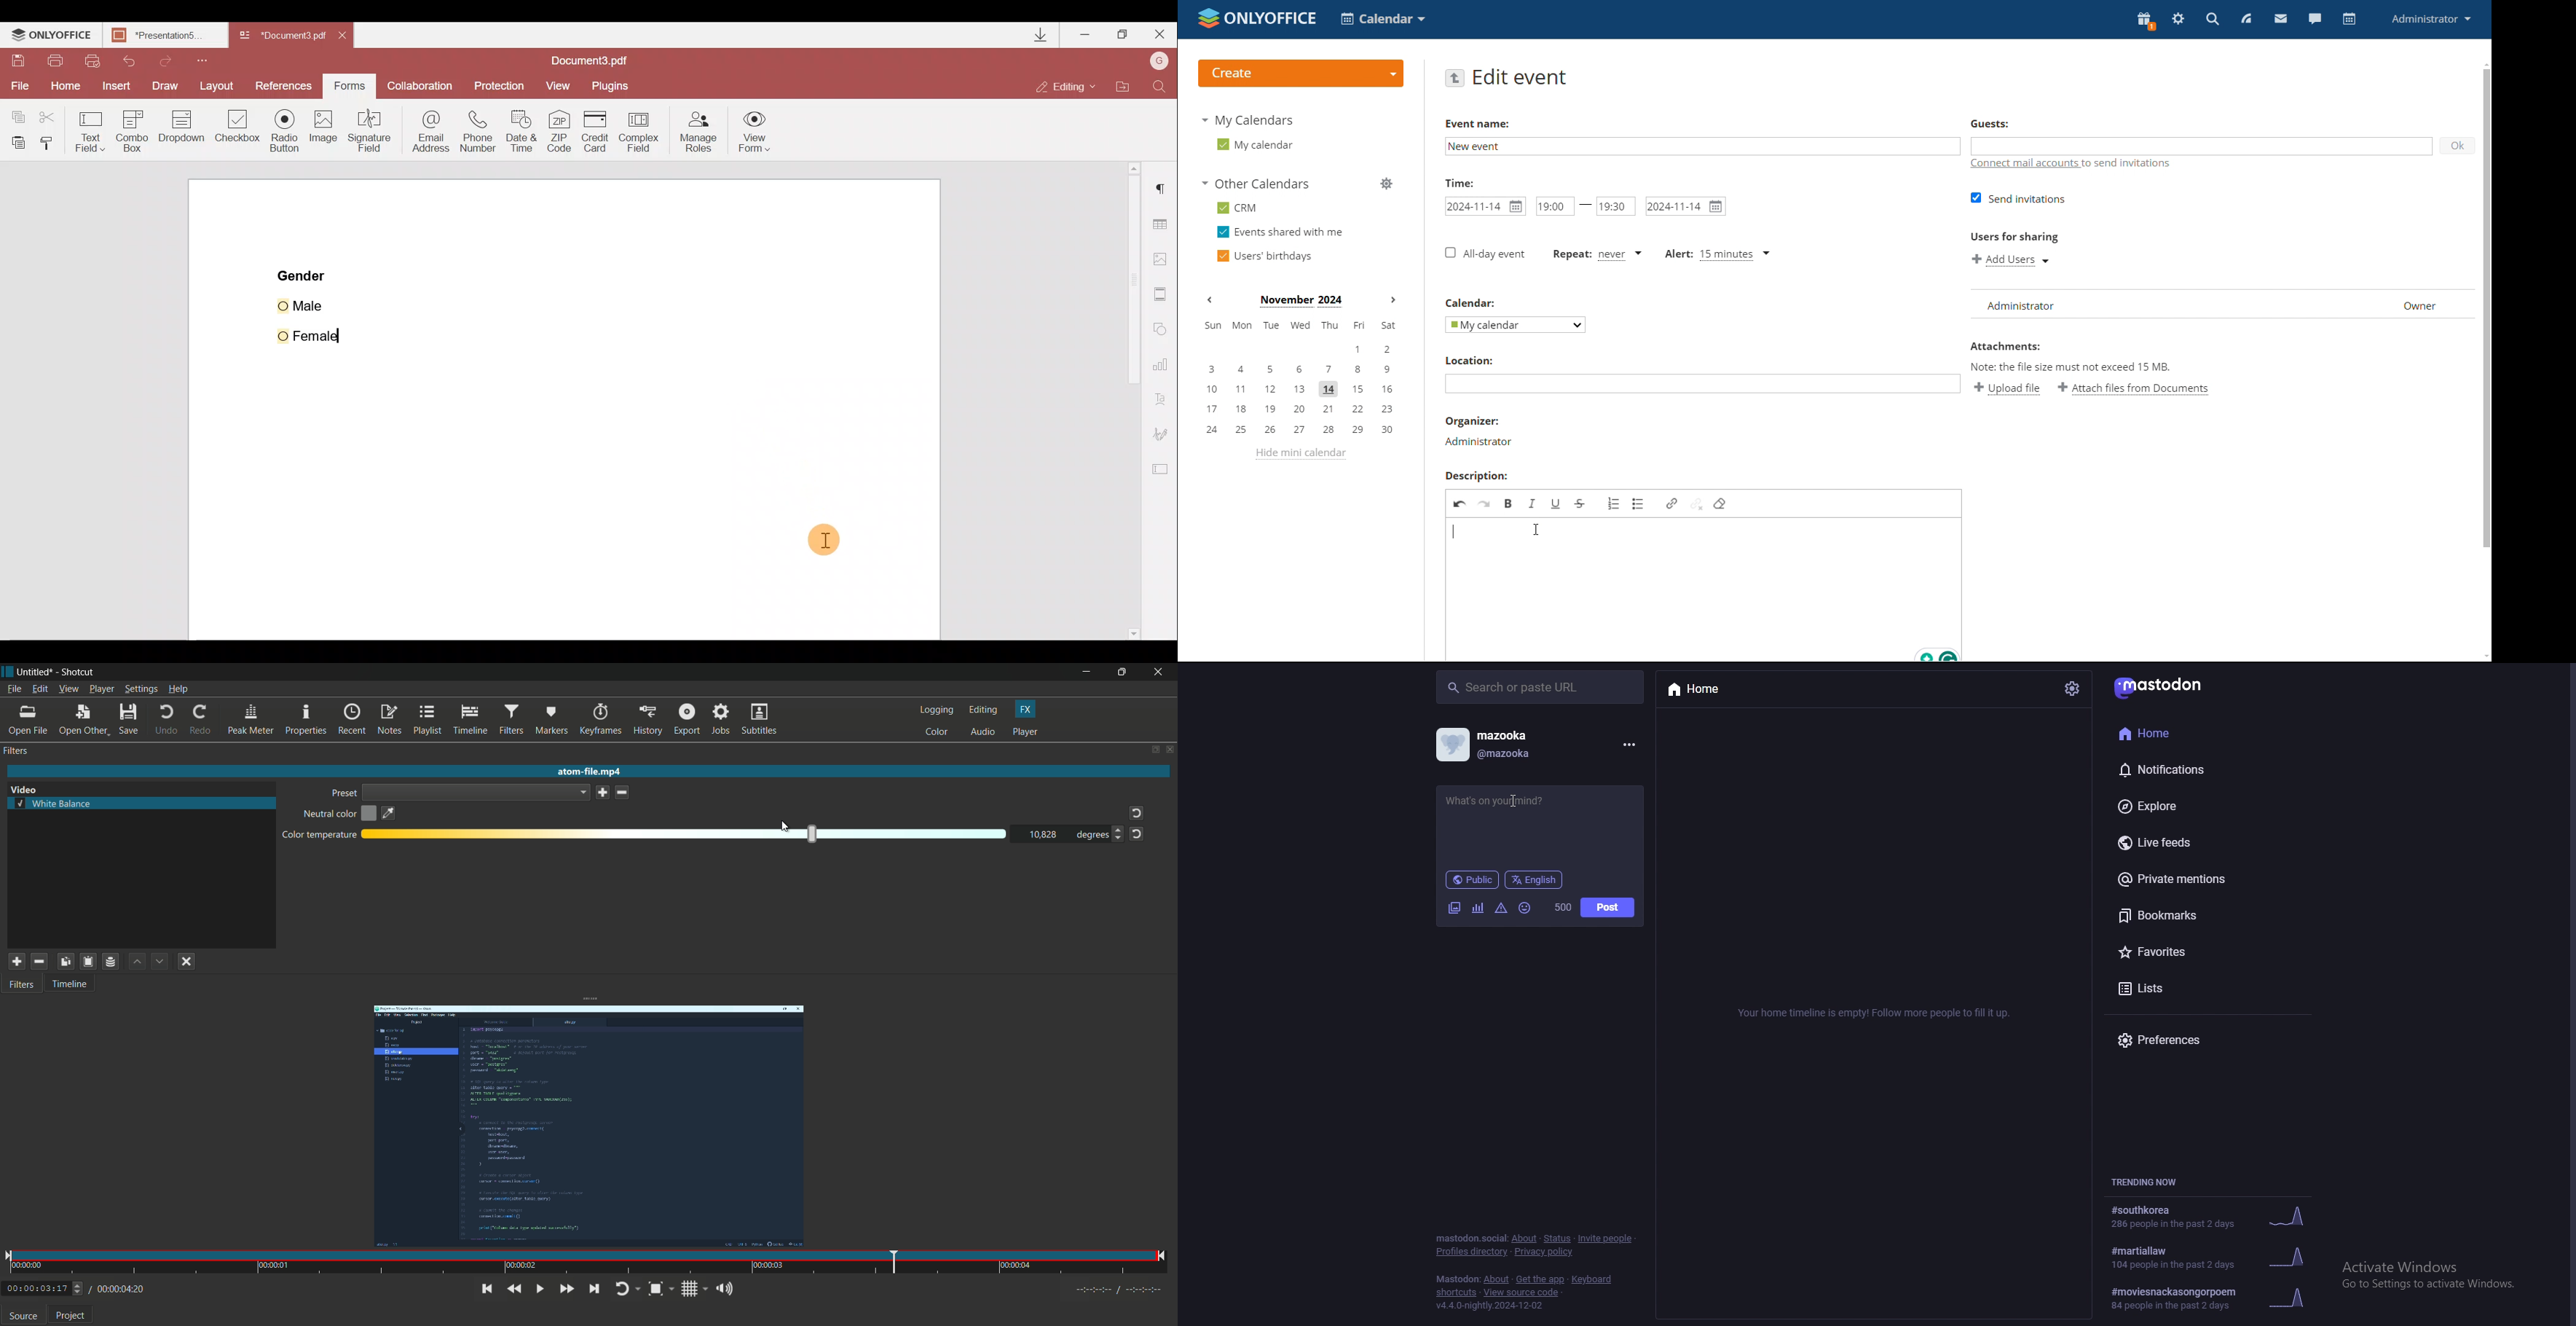  I want to click on Draw, so click(165, 85).